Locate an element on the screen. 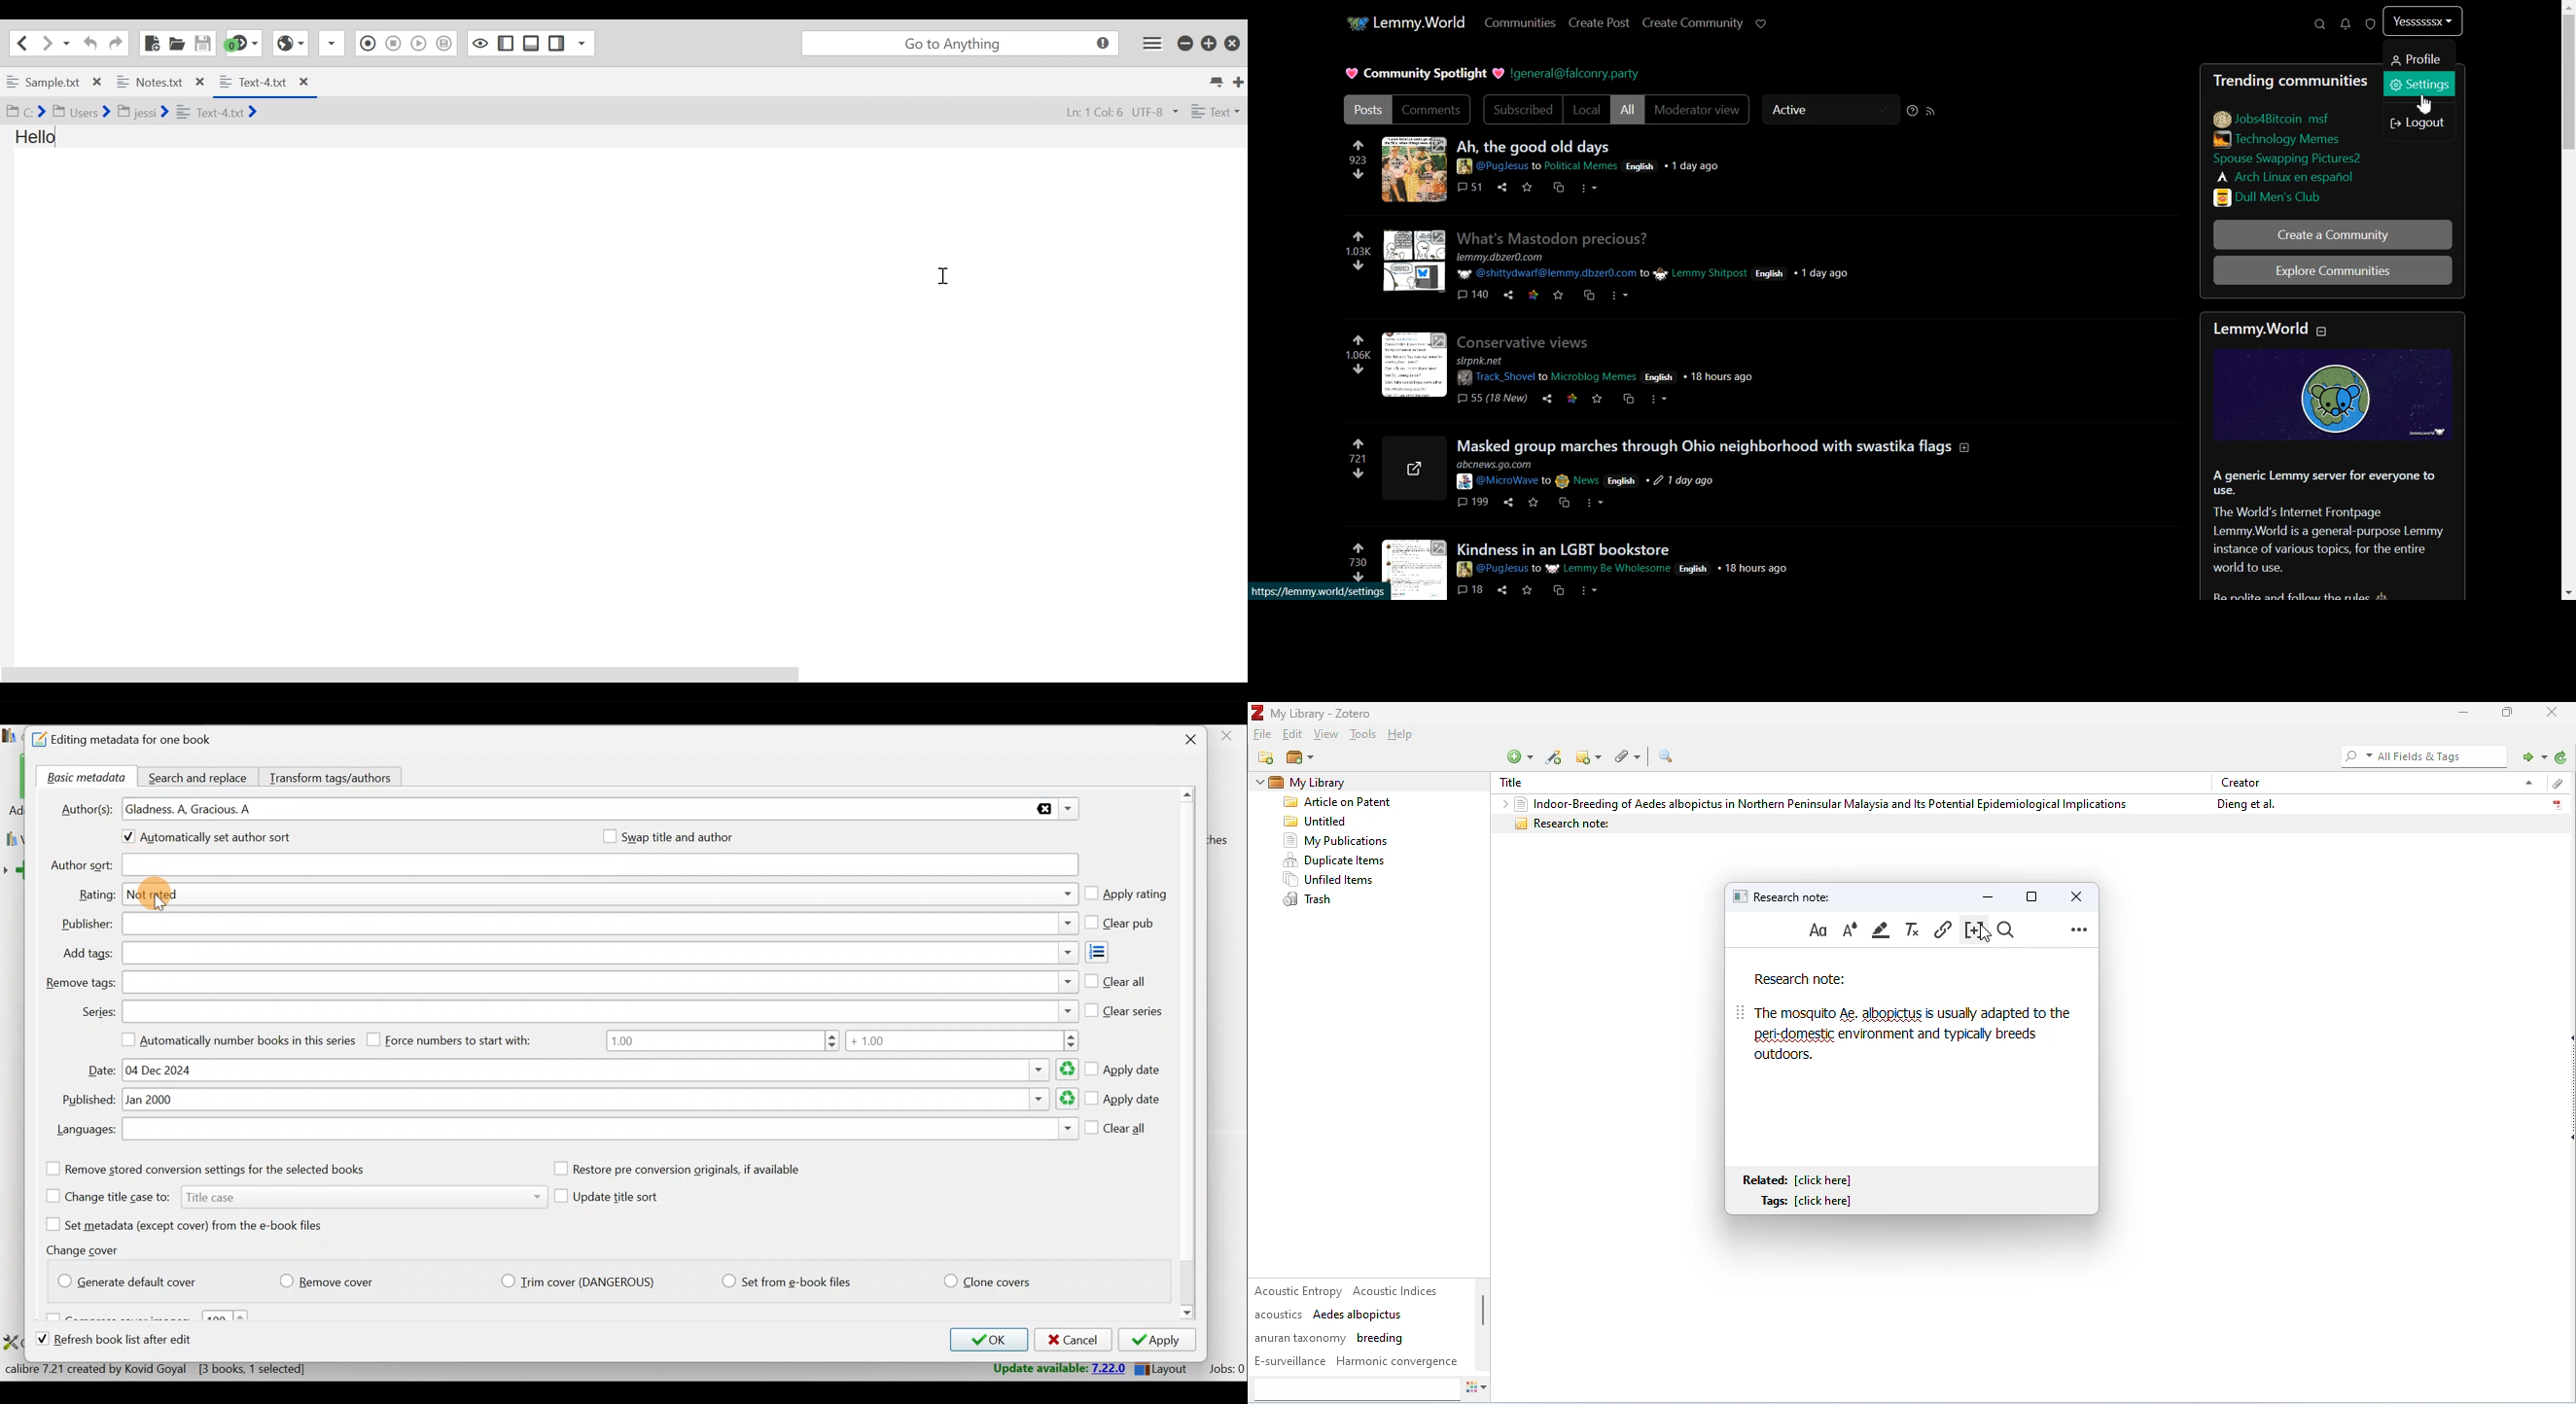 The width and height of the screenshot is (2576, 1428). cross share is located at coordinates (1588, 294).